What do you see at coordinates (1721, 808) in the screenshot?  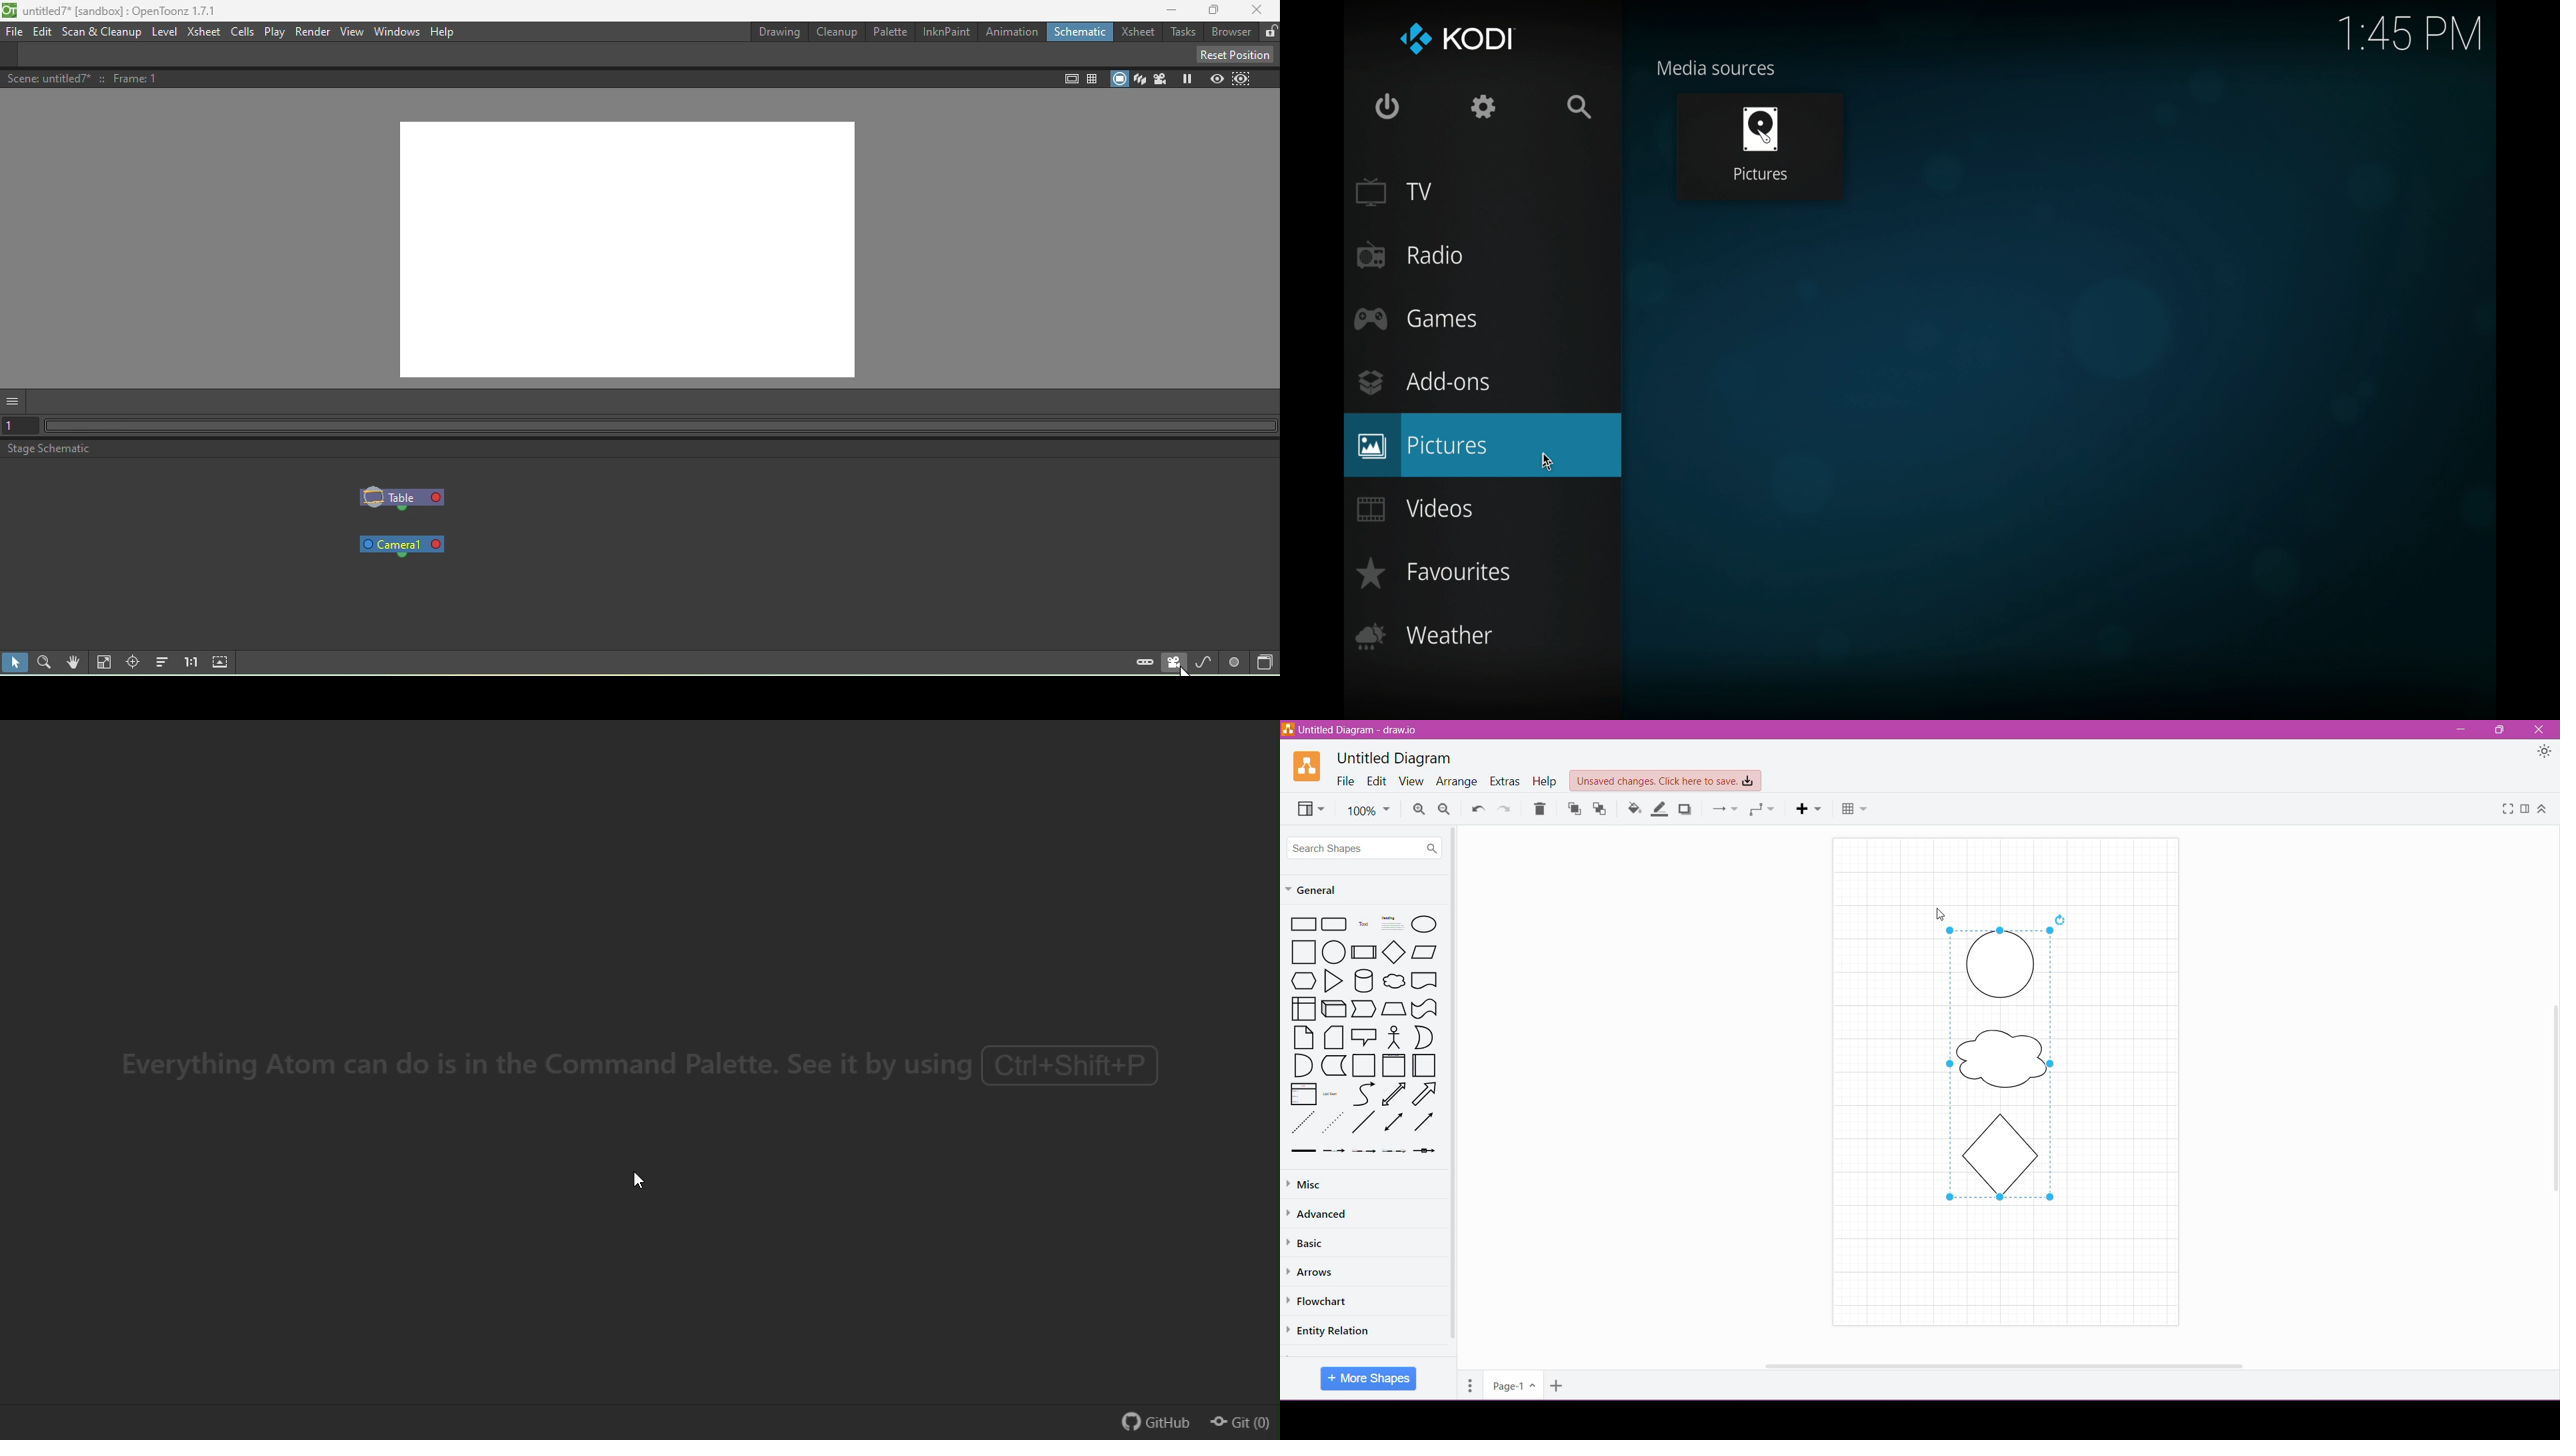 I see `Connection` at bounding box center [1721, 808].